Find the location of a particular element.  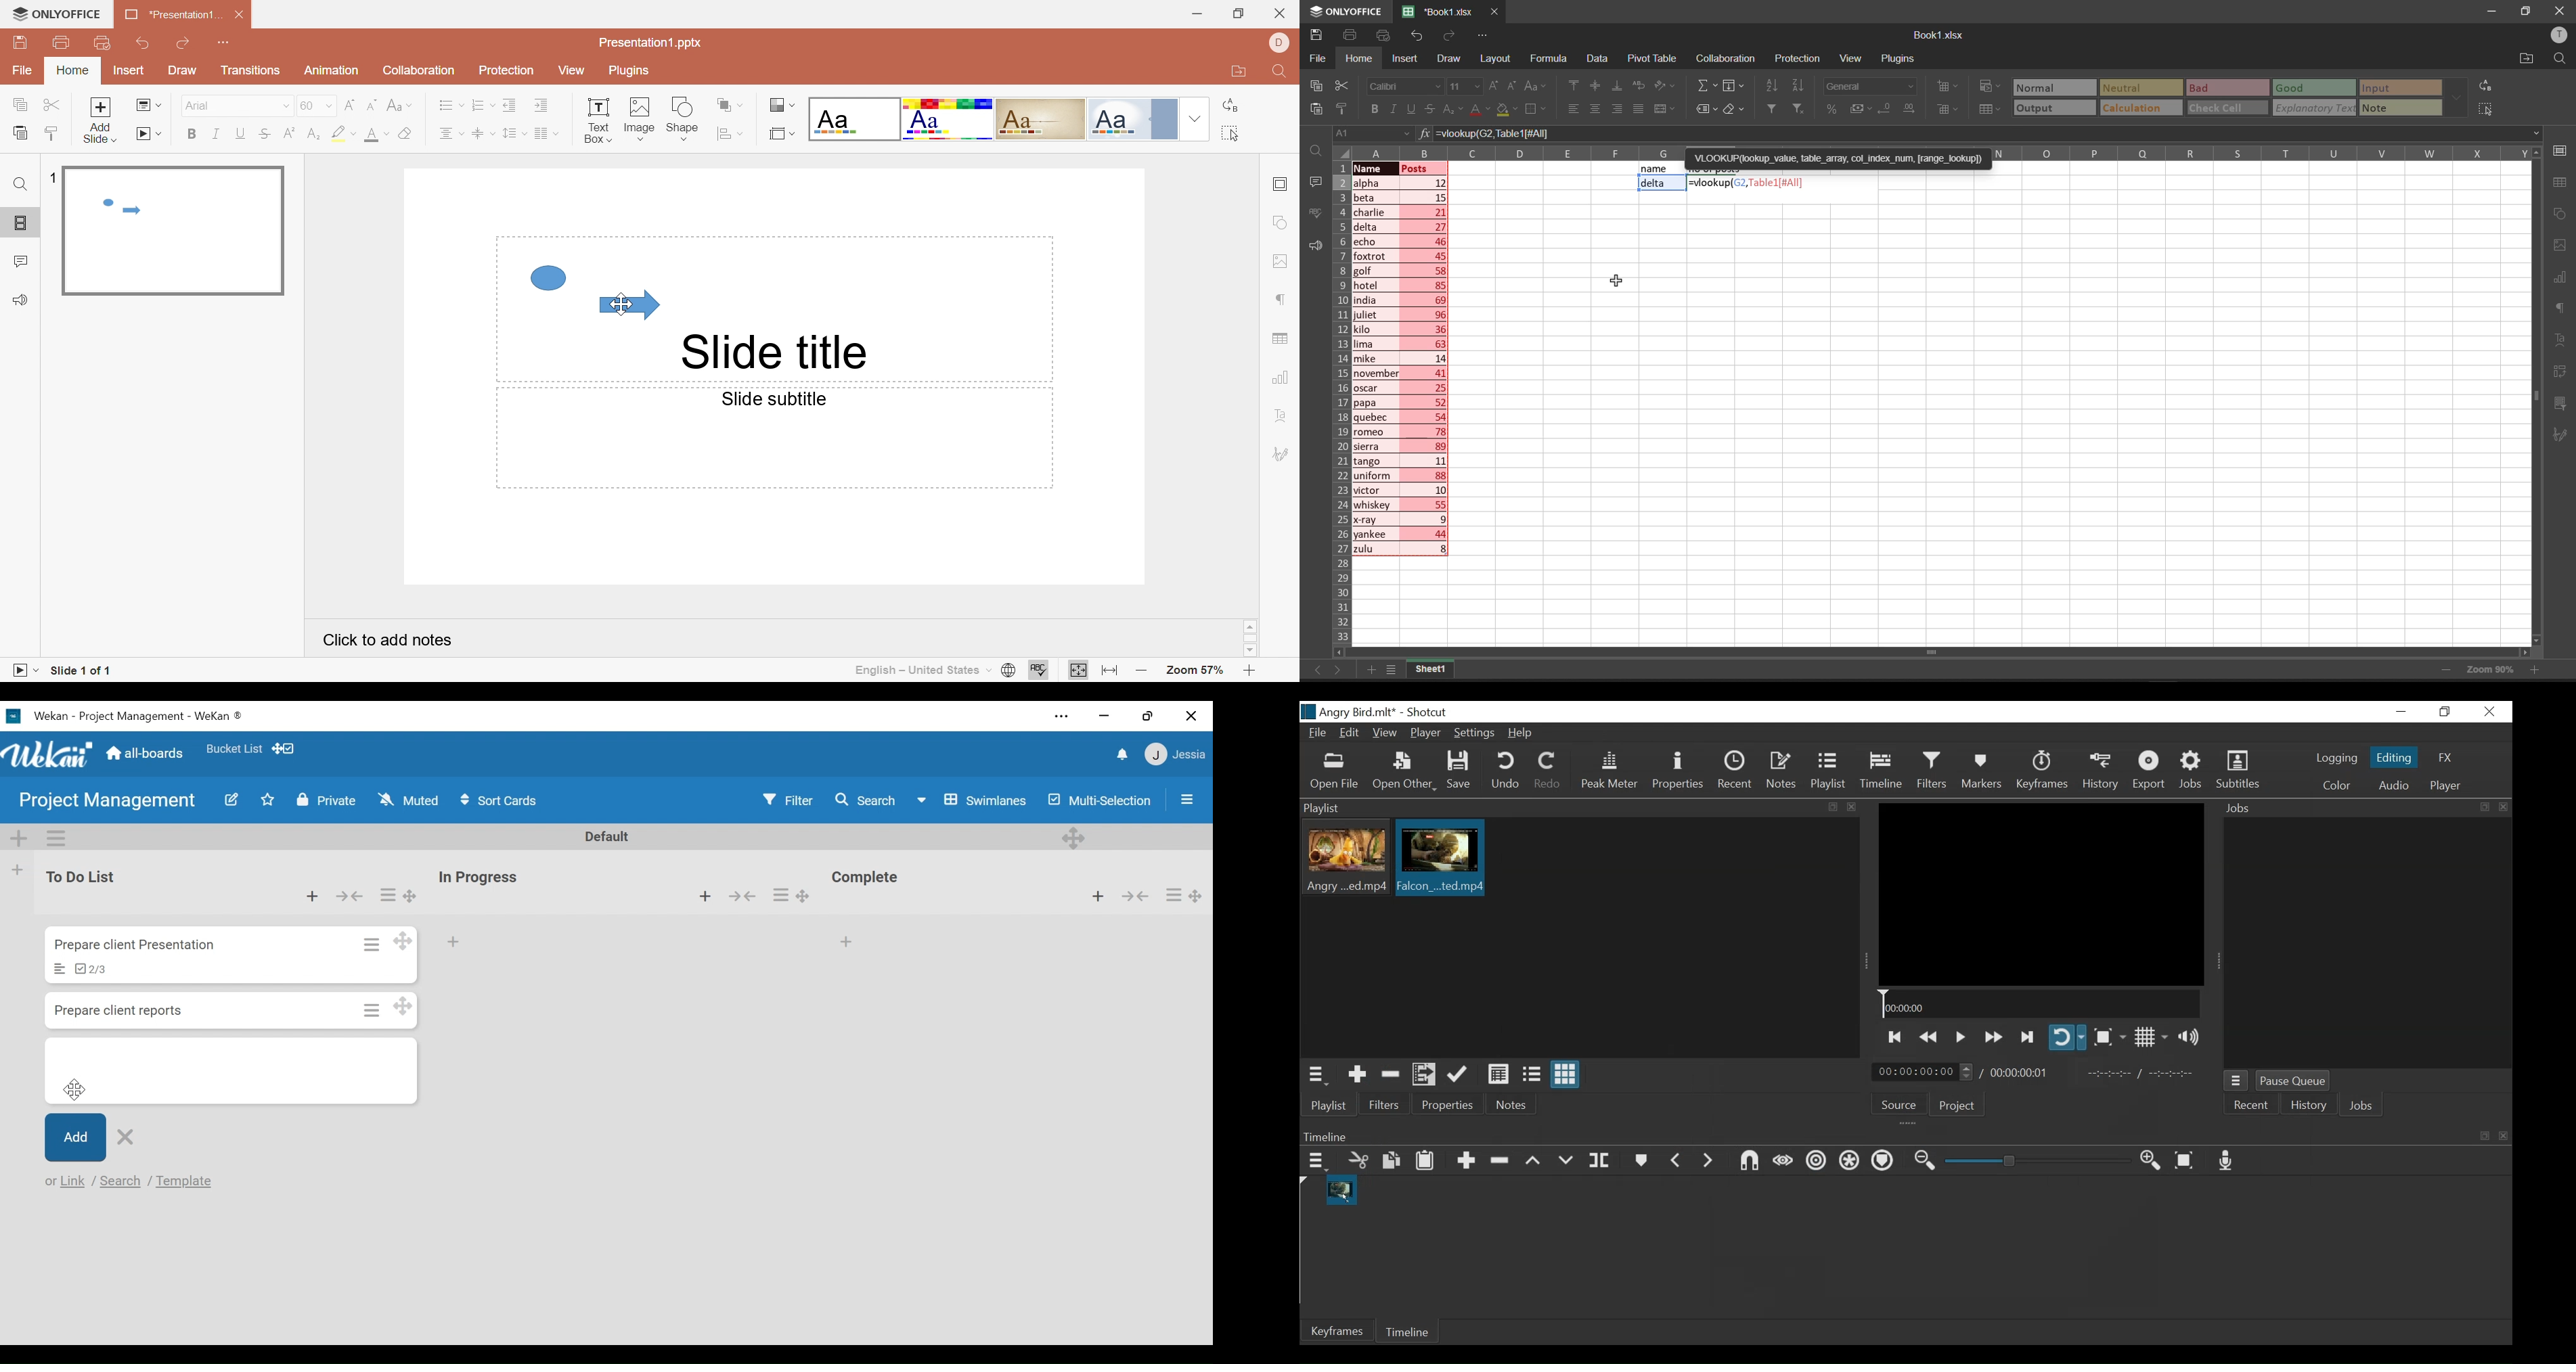

Text Box is located at coordinates (600, 121).